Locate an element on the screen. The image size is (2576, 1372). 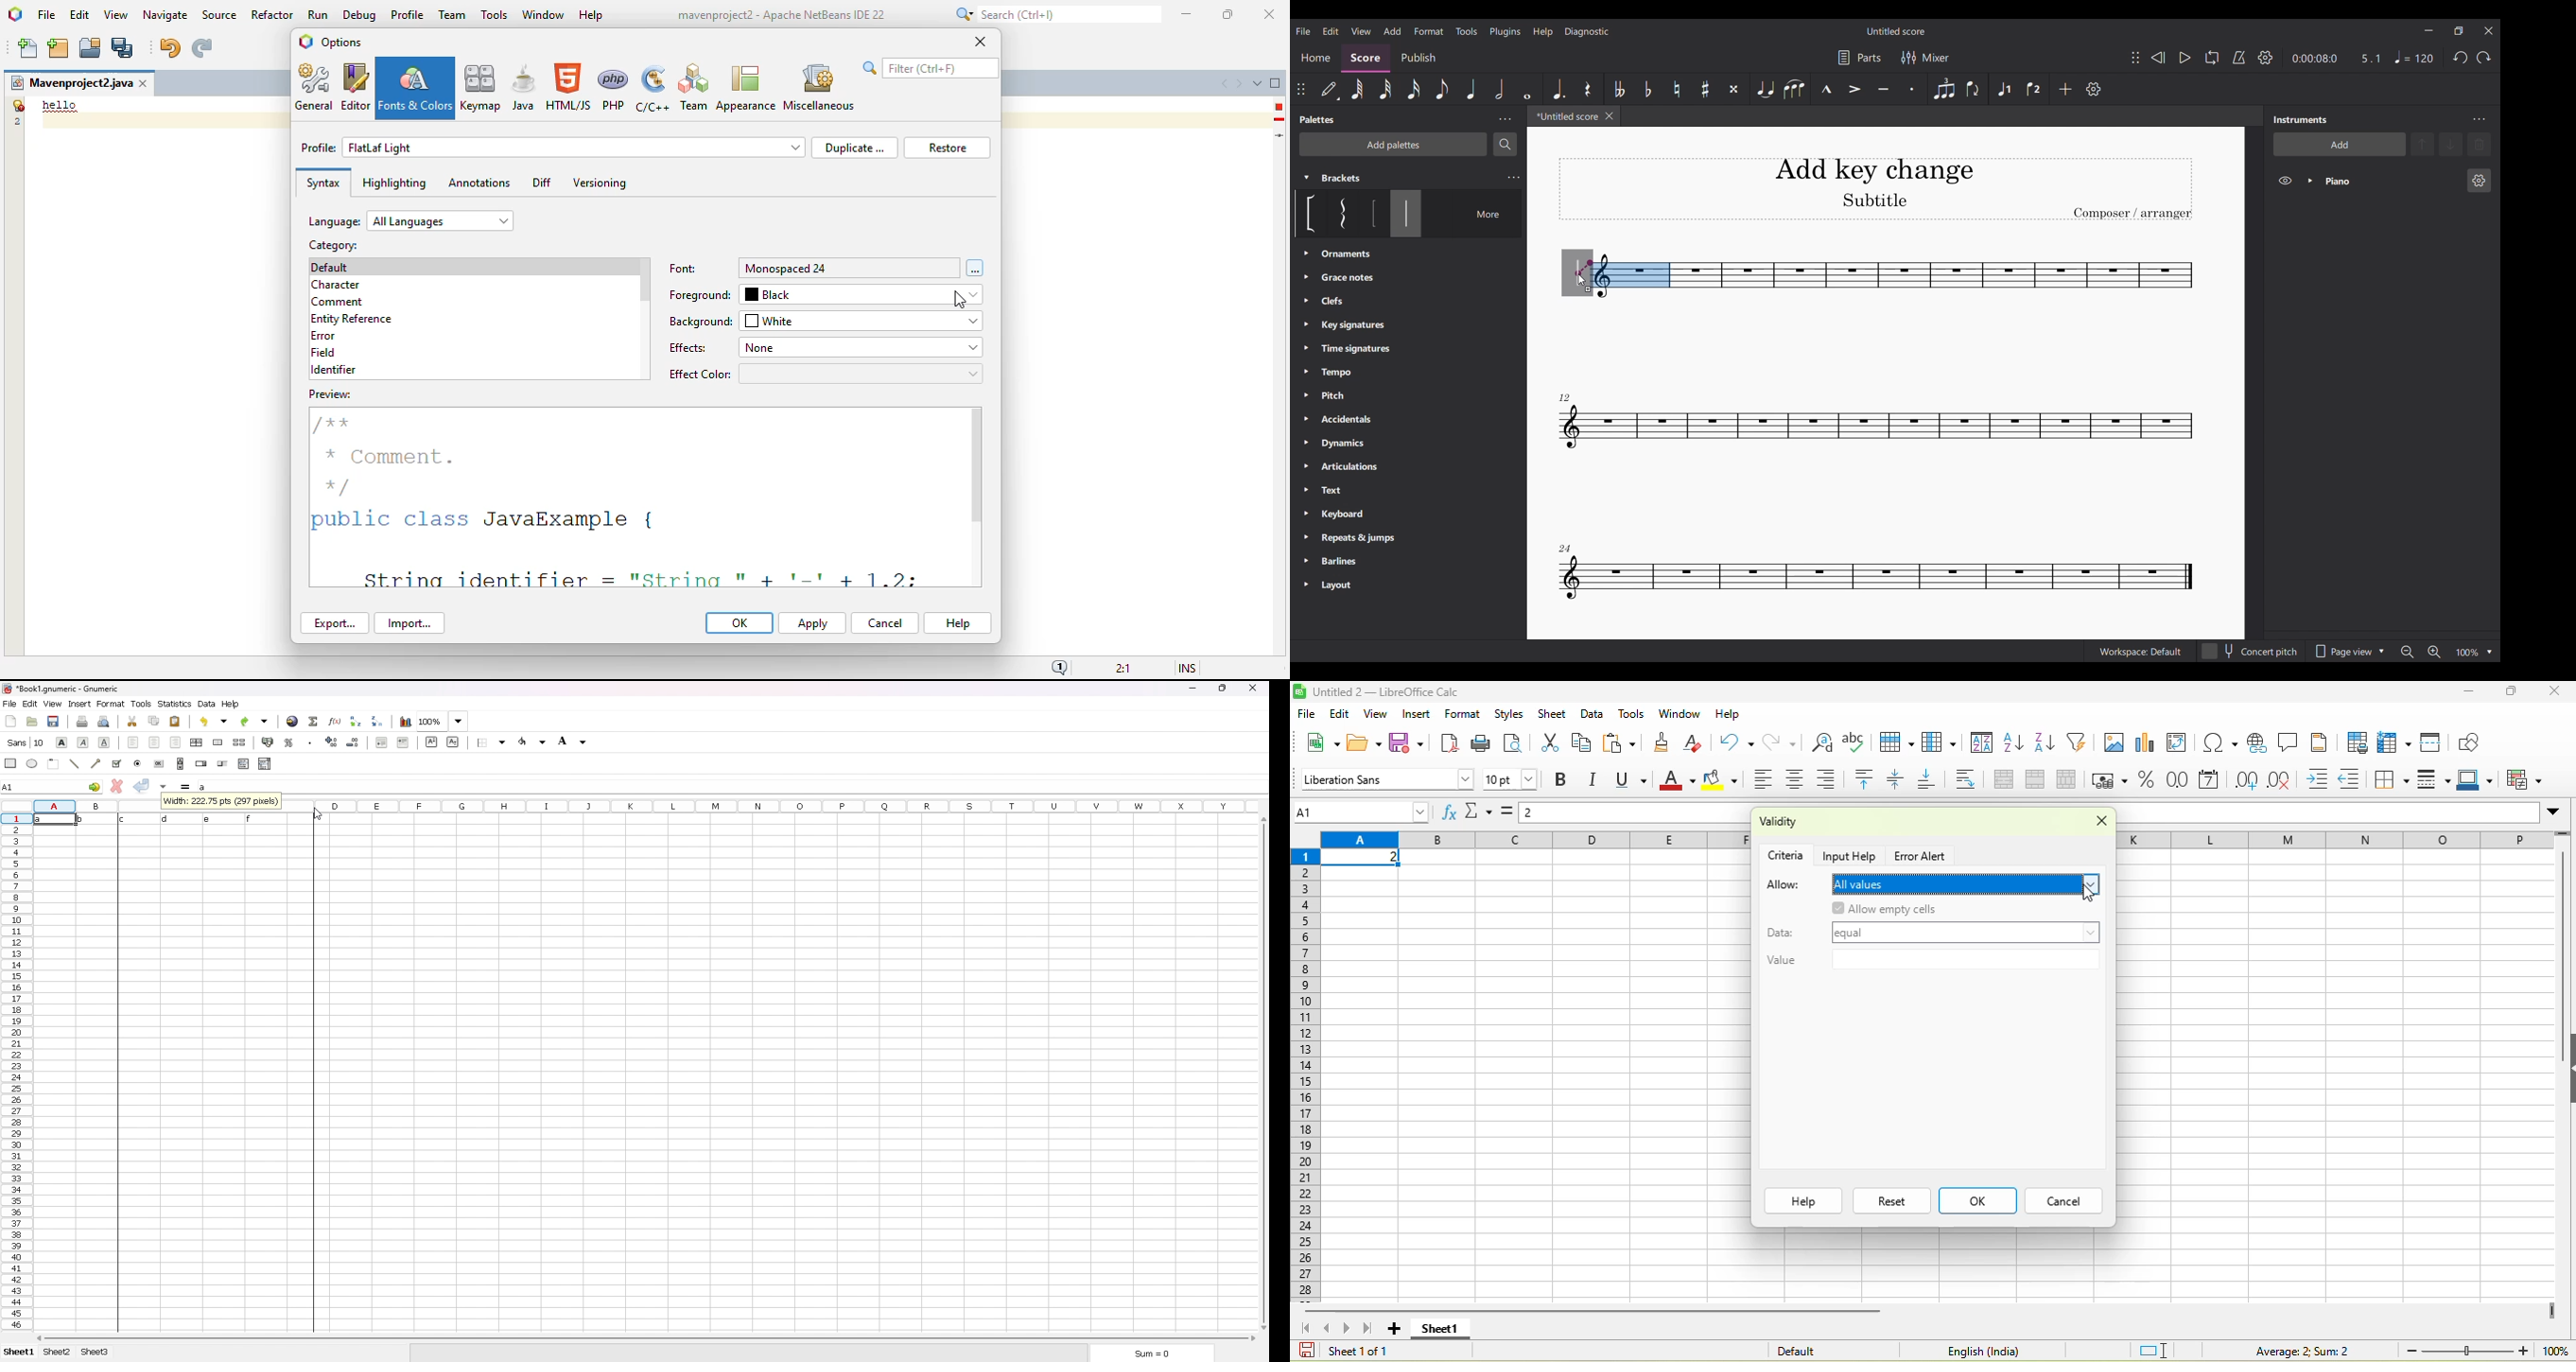
format as currency is located at coordinates (2111, 780).